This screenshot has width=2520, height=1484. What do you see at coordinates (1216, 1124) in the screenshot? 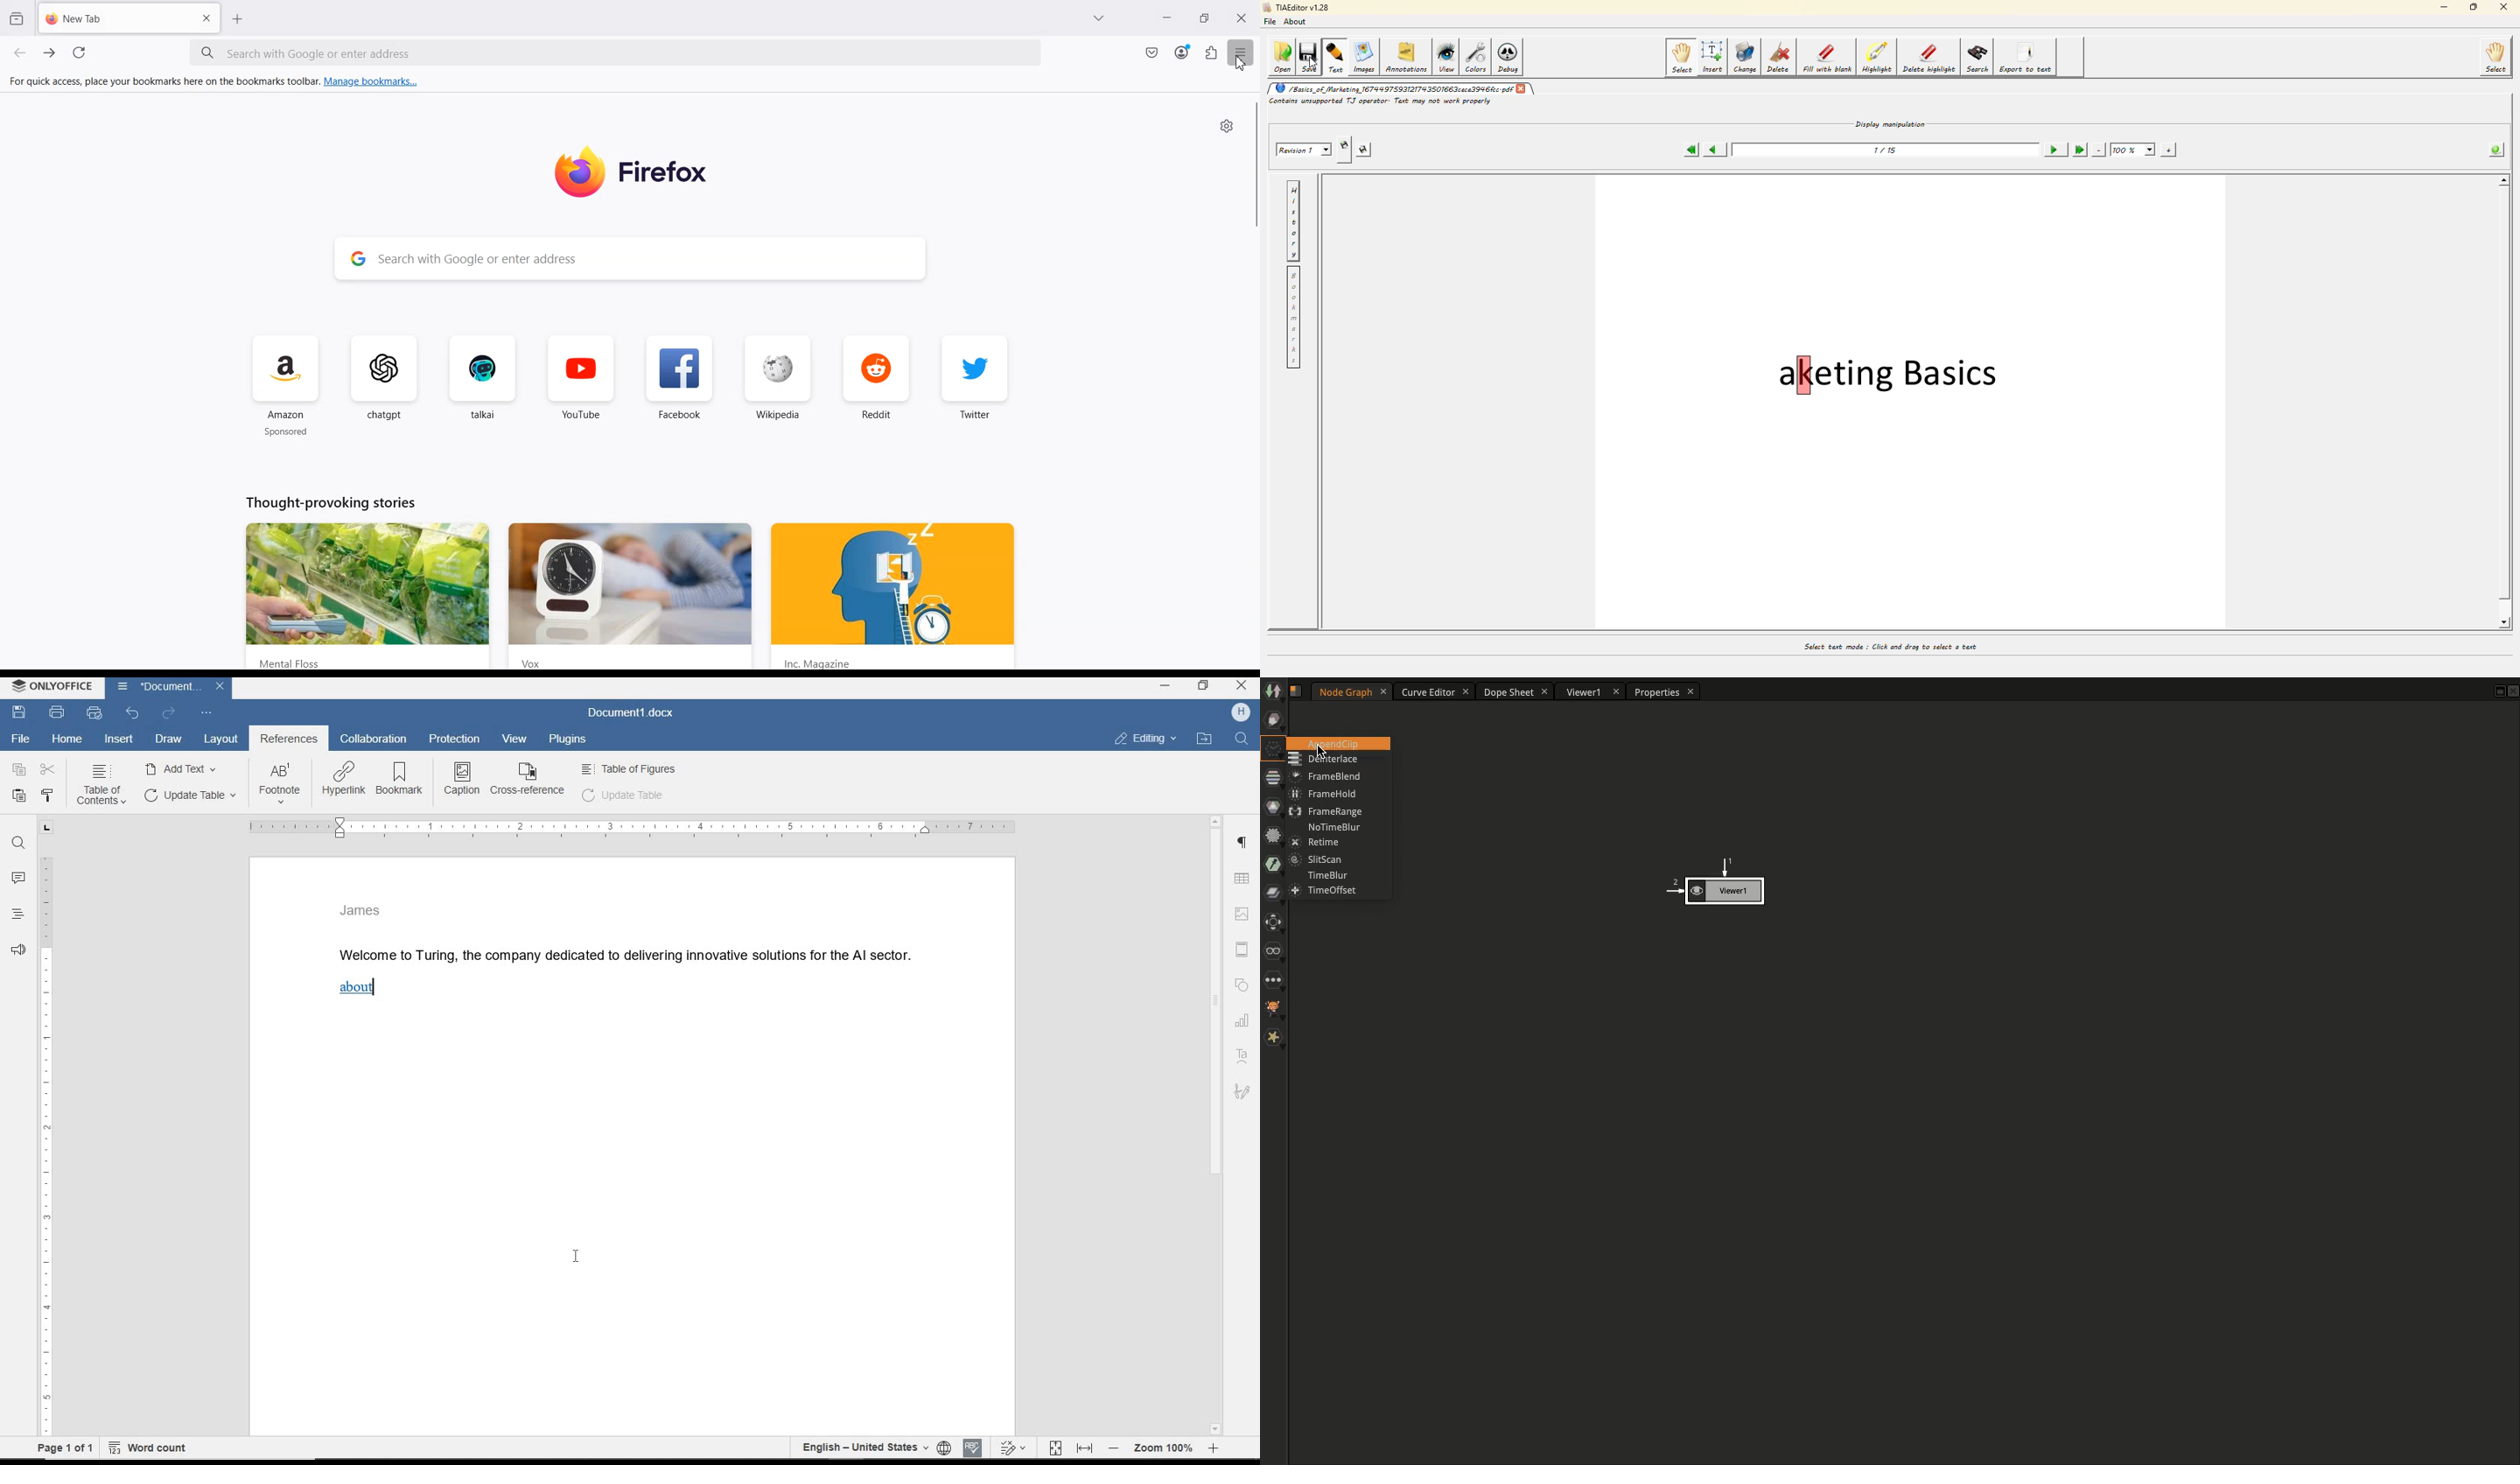
I see `scrollbar` at bounding box center [1216, 1124].